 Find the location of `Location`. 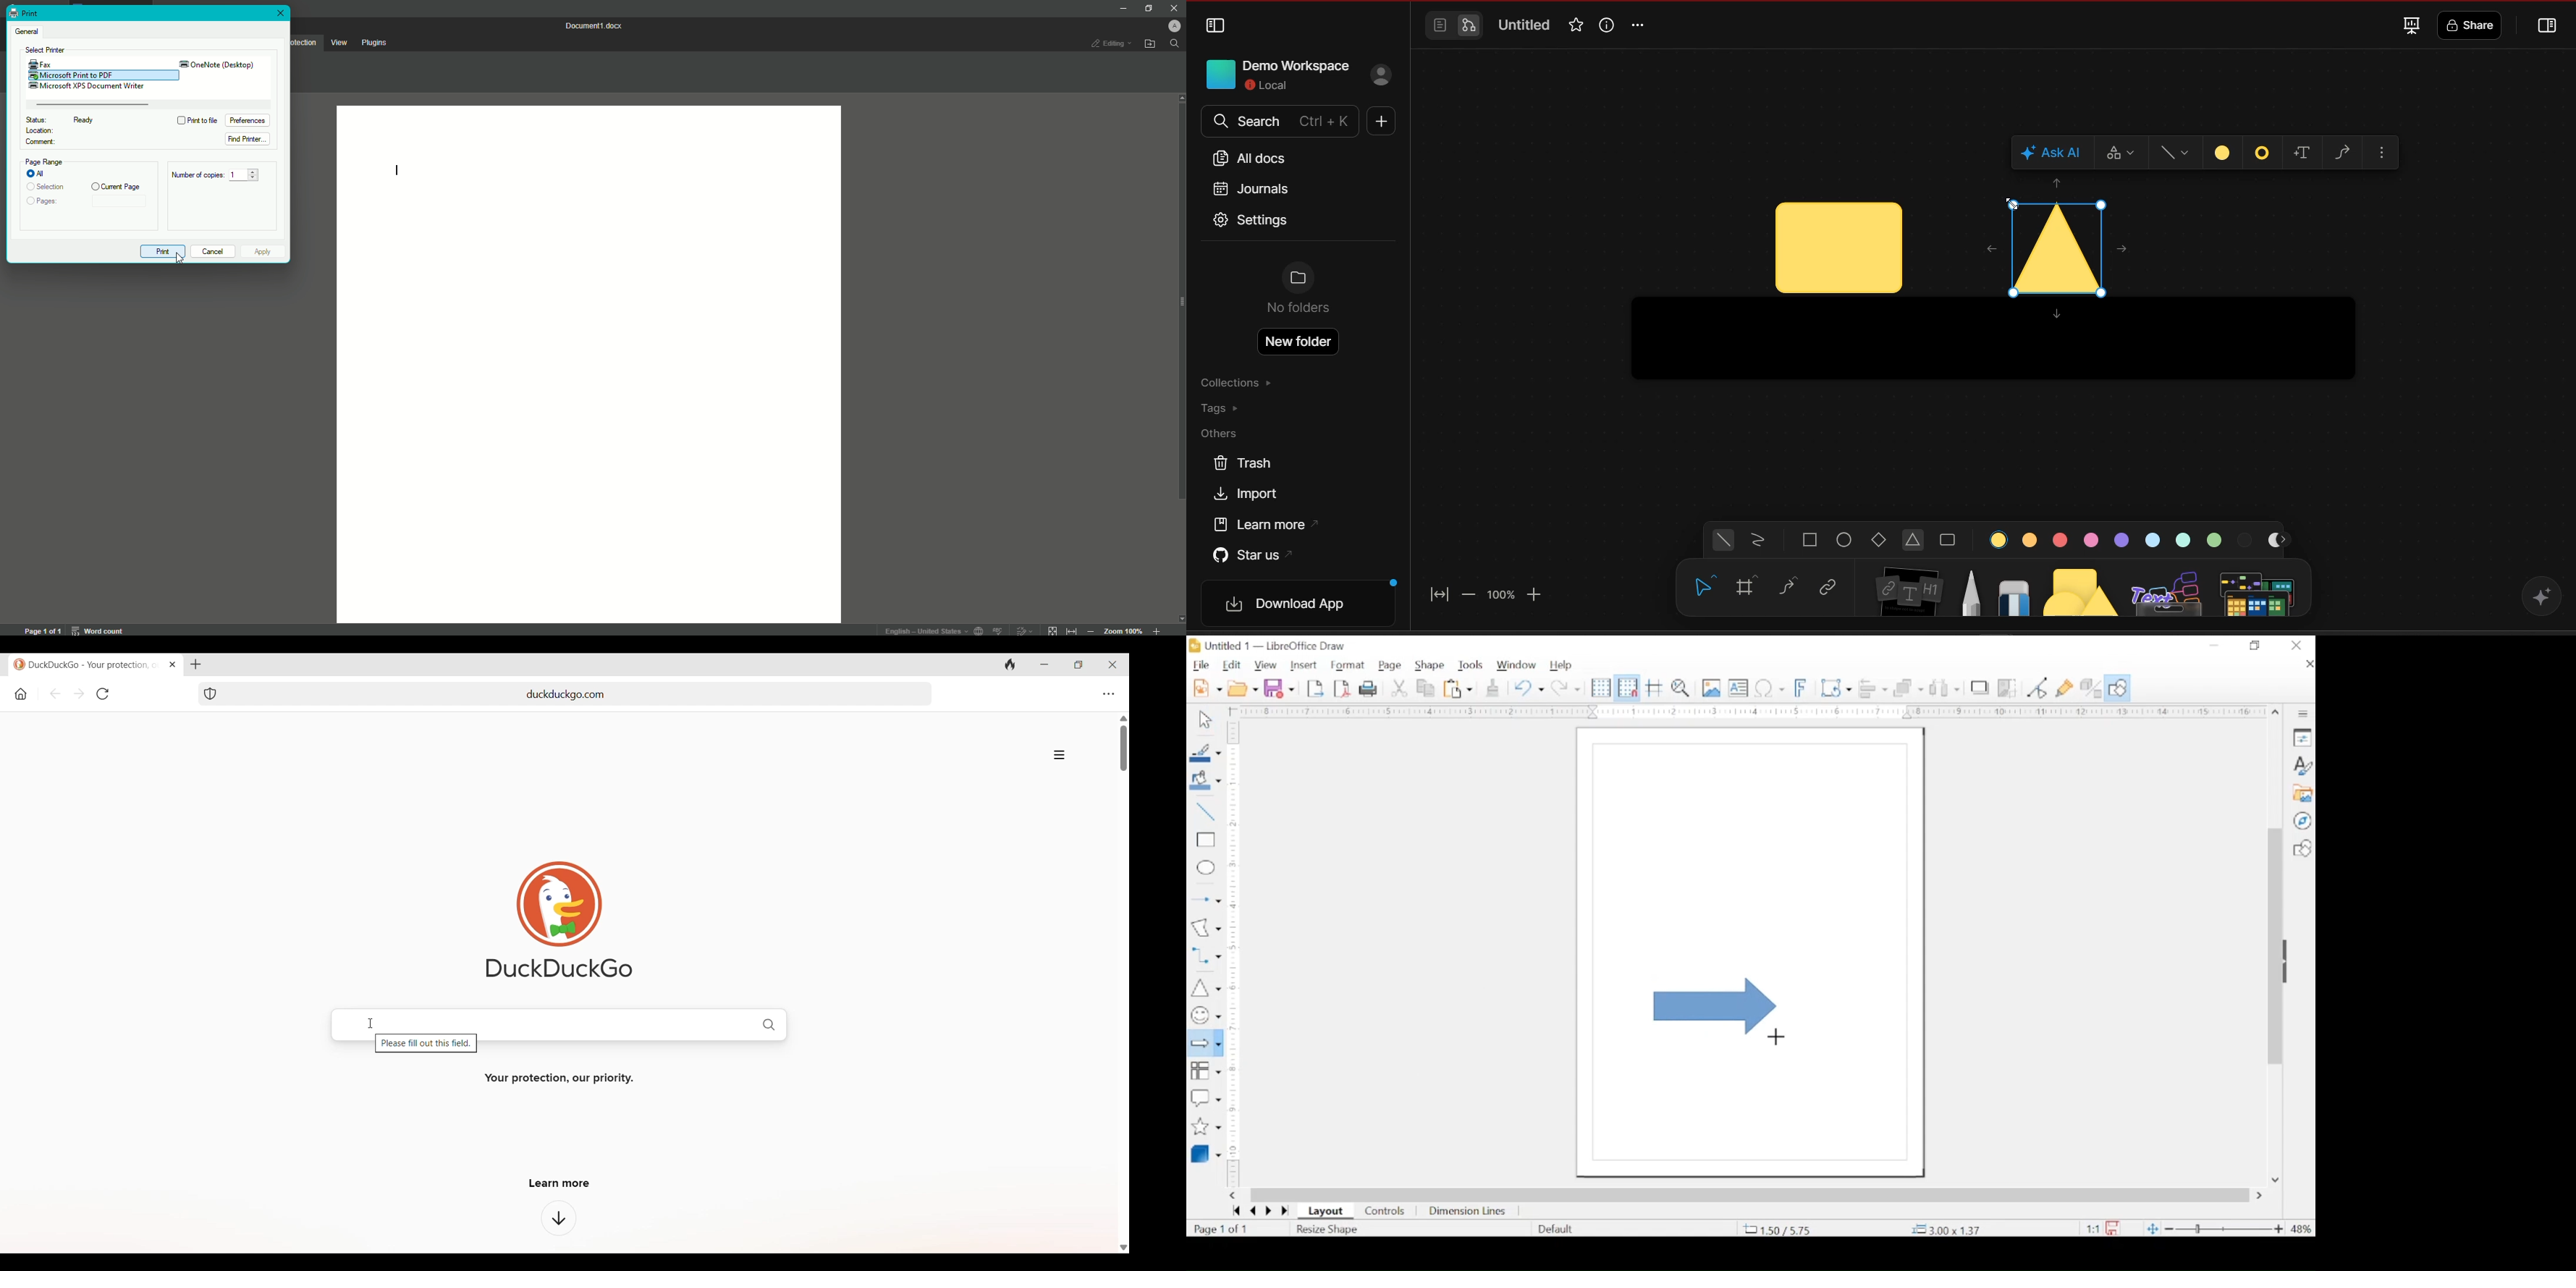

Location is located at coordinates (41, 132).